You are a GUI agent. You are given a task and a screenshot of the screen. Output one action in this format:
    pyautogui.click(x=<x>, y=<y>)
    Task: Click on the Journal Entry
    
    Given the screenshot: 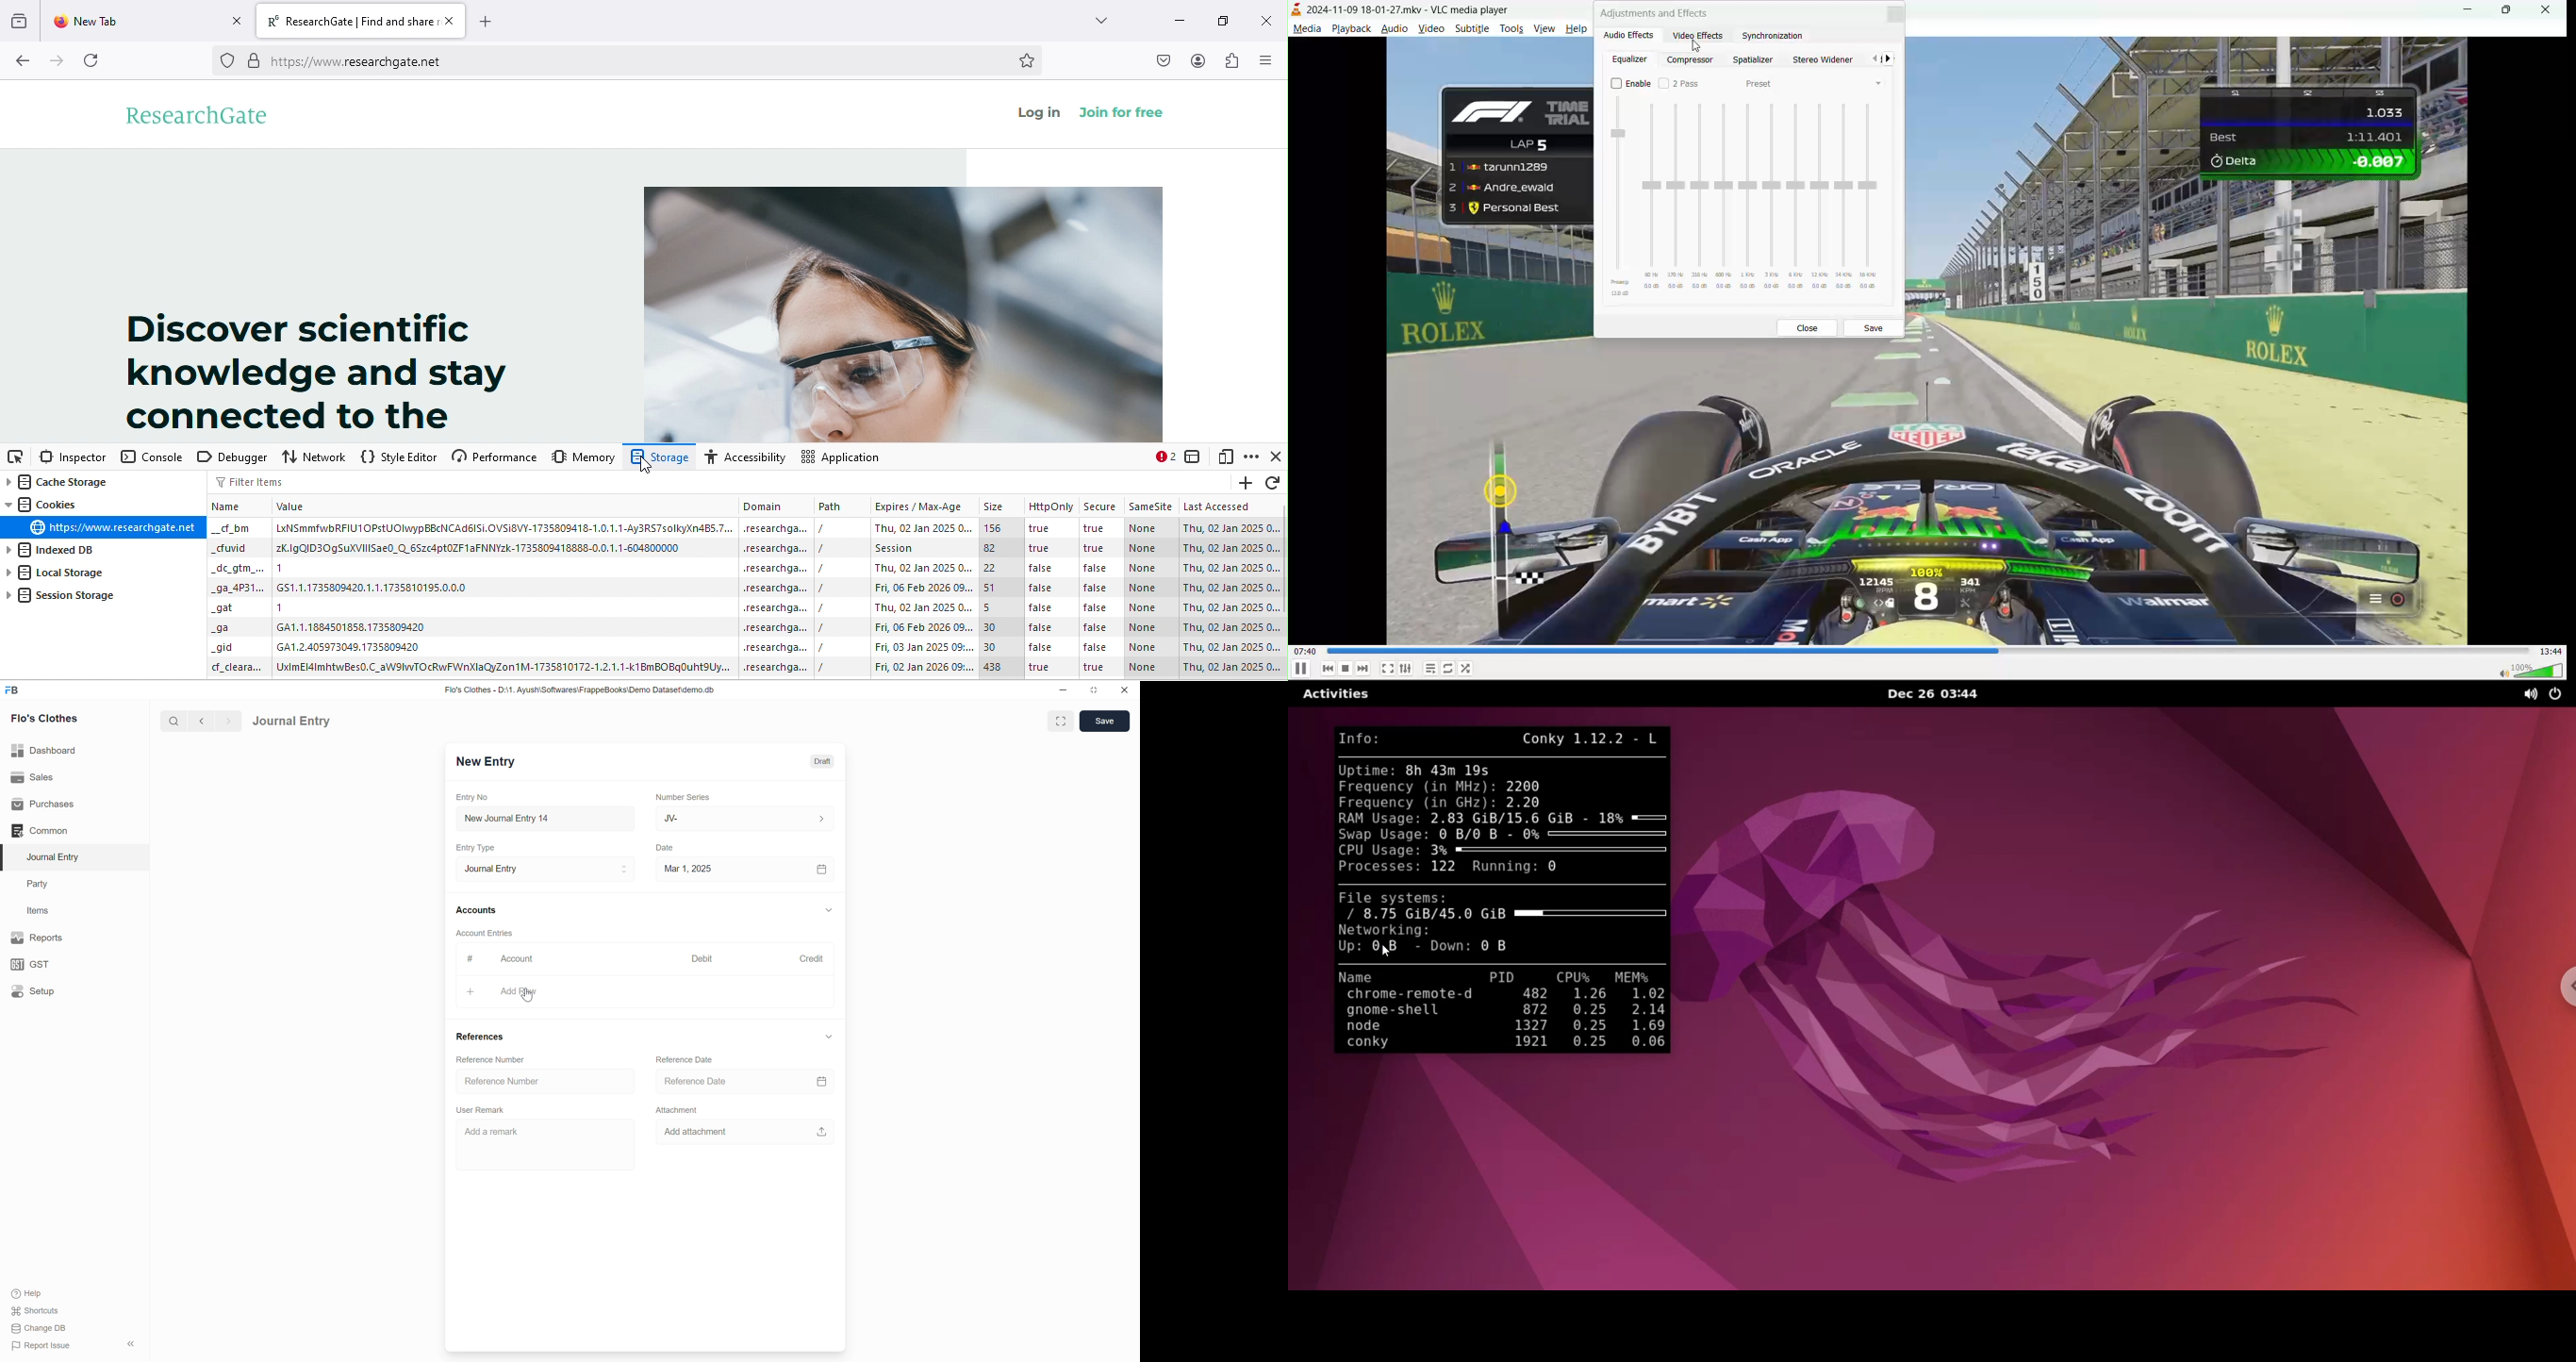 What is the action you would take?
    pyautogui.click(x=57, y=857)
    